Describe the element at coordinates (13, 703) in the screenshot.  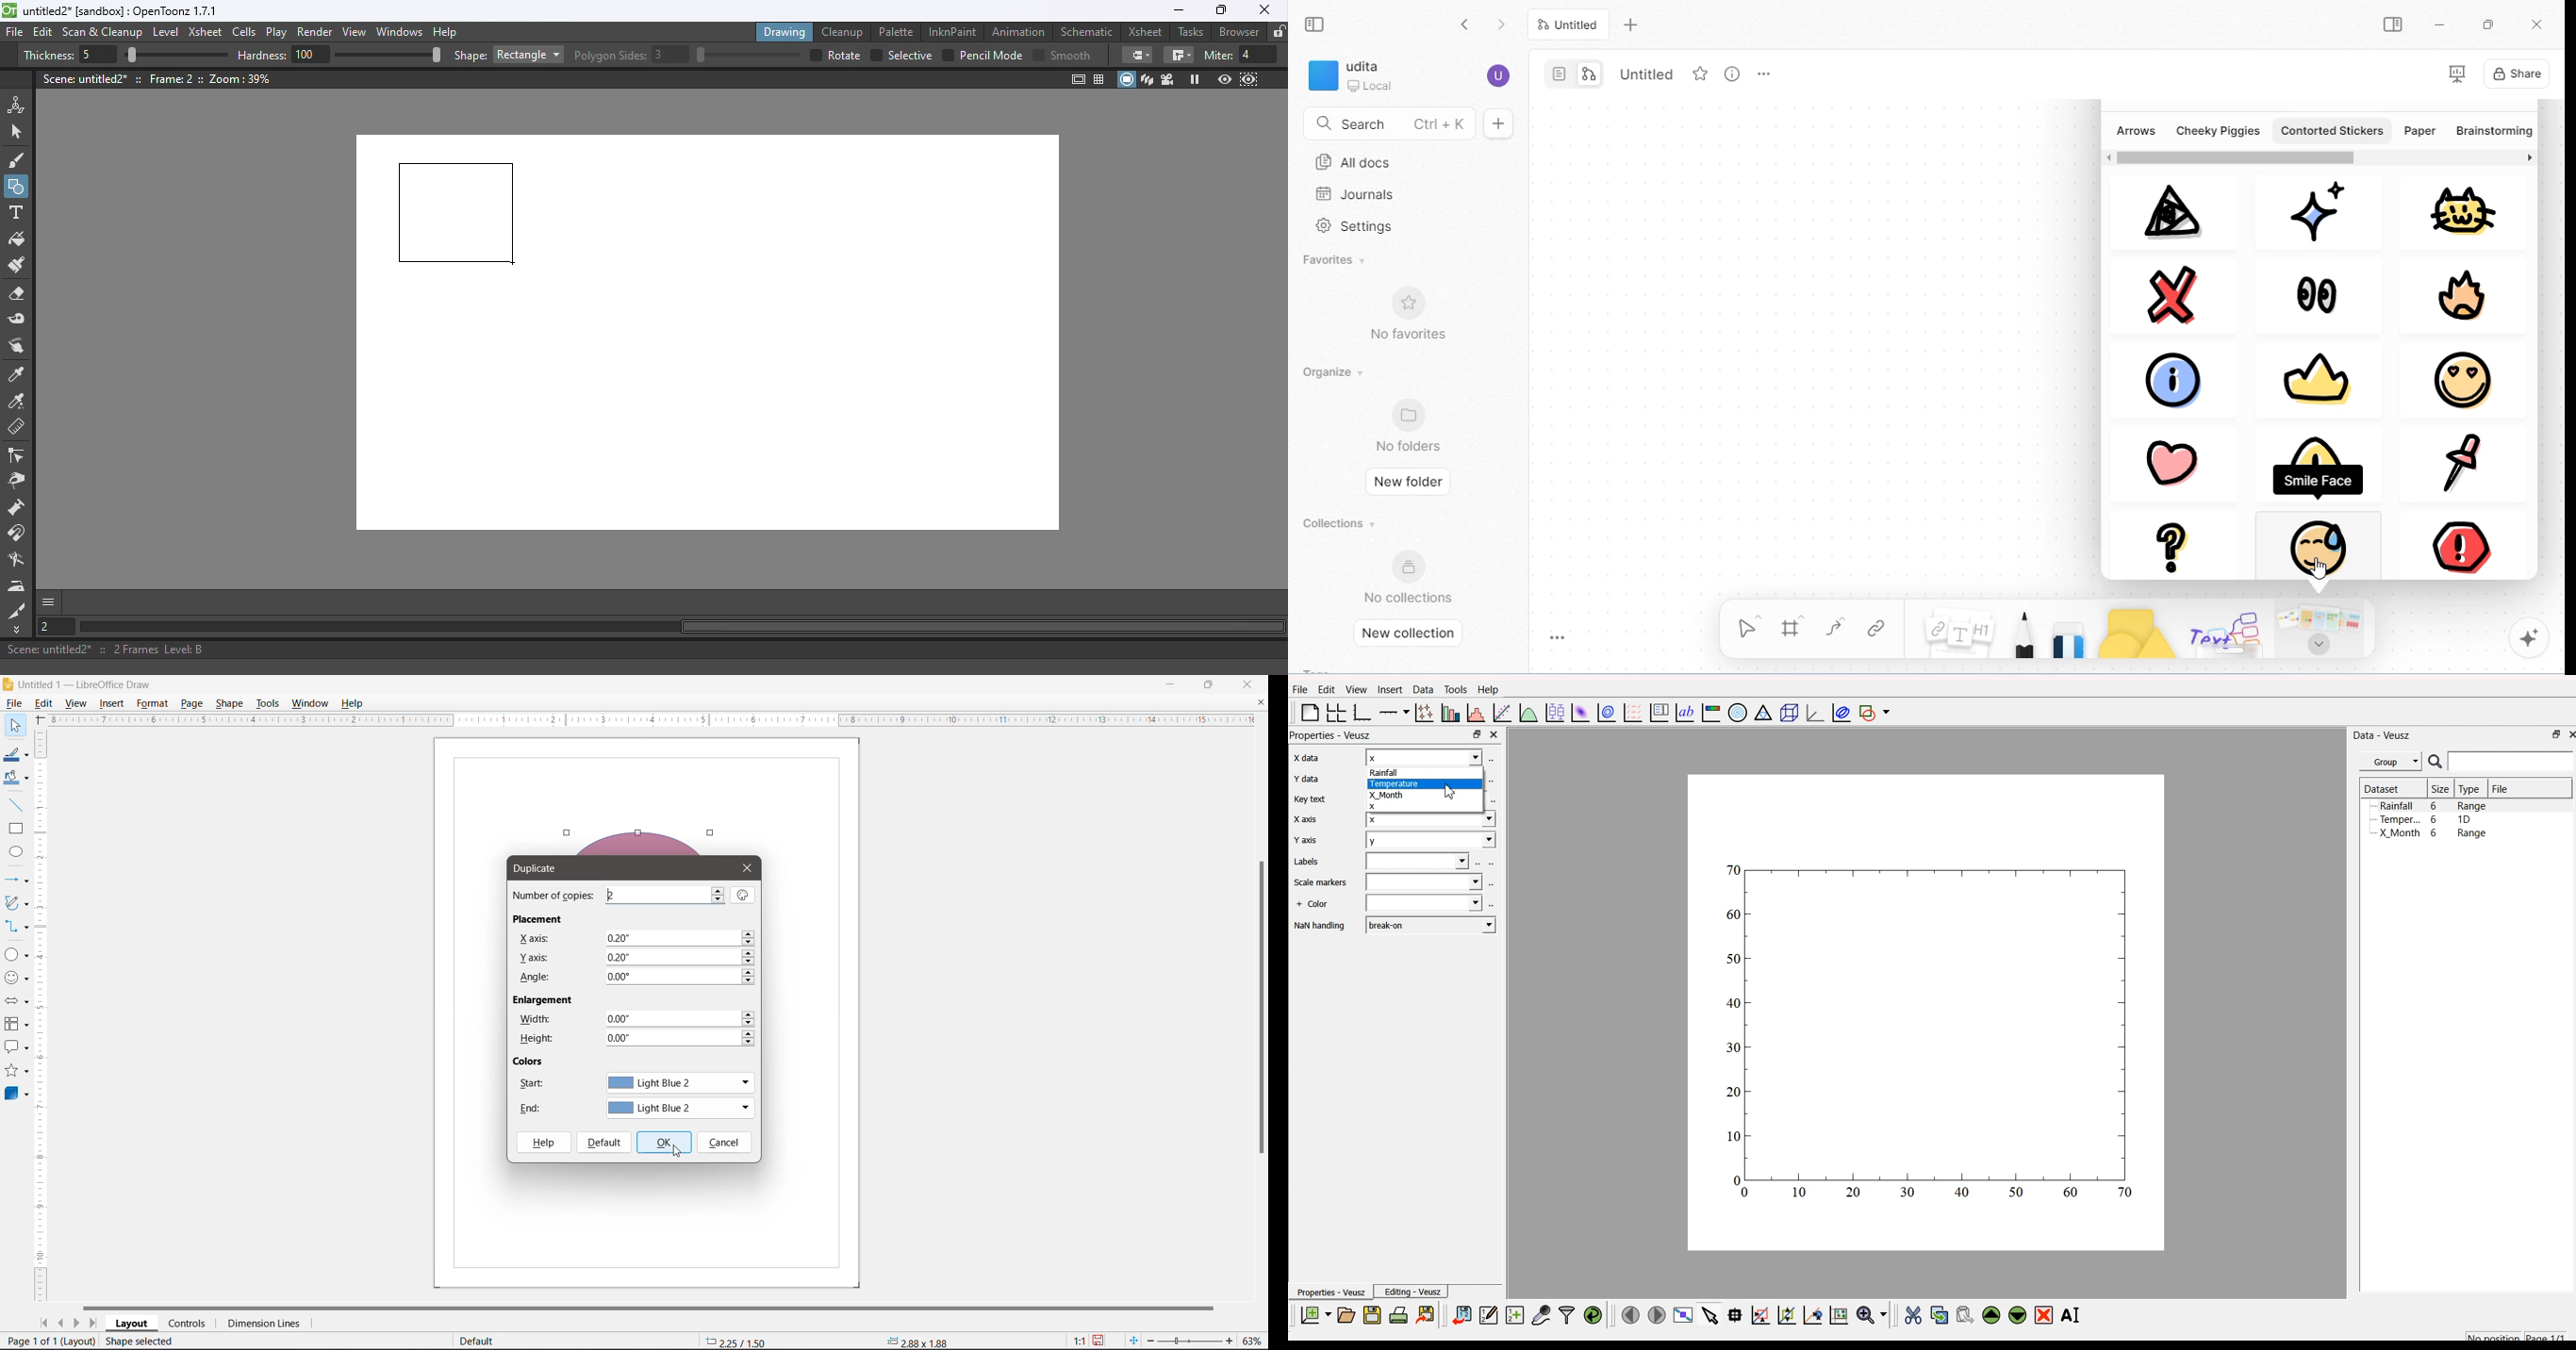
I see `File` at that location.